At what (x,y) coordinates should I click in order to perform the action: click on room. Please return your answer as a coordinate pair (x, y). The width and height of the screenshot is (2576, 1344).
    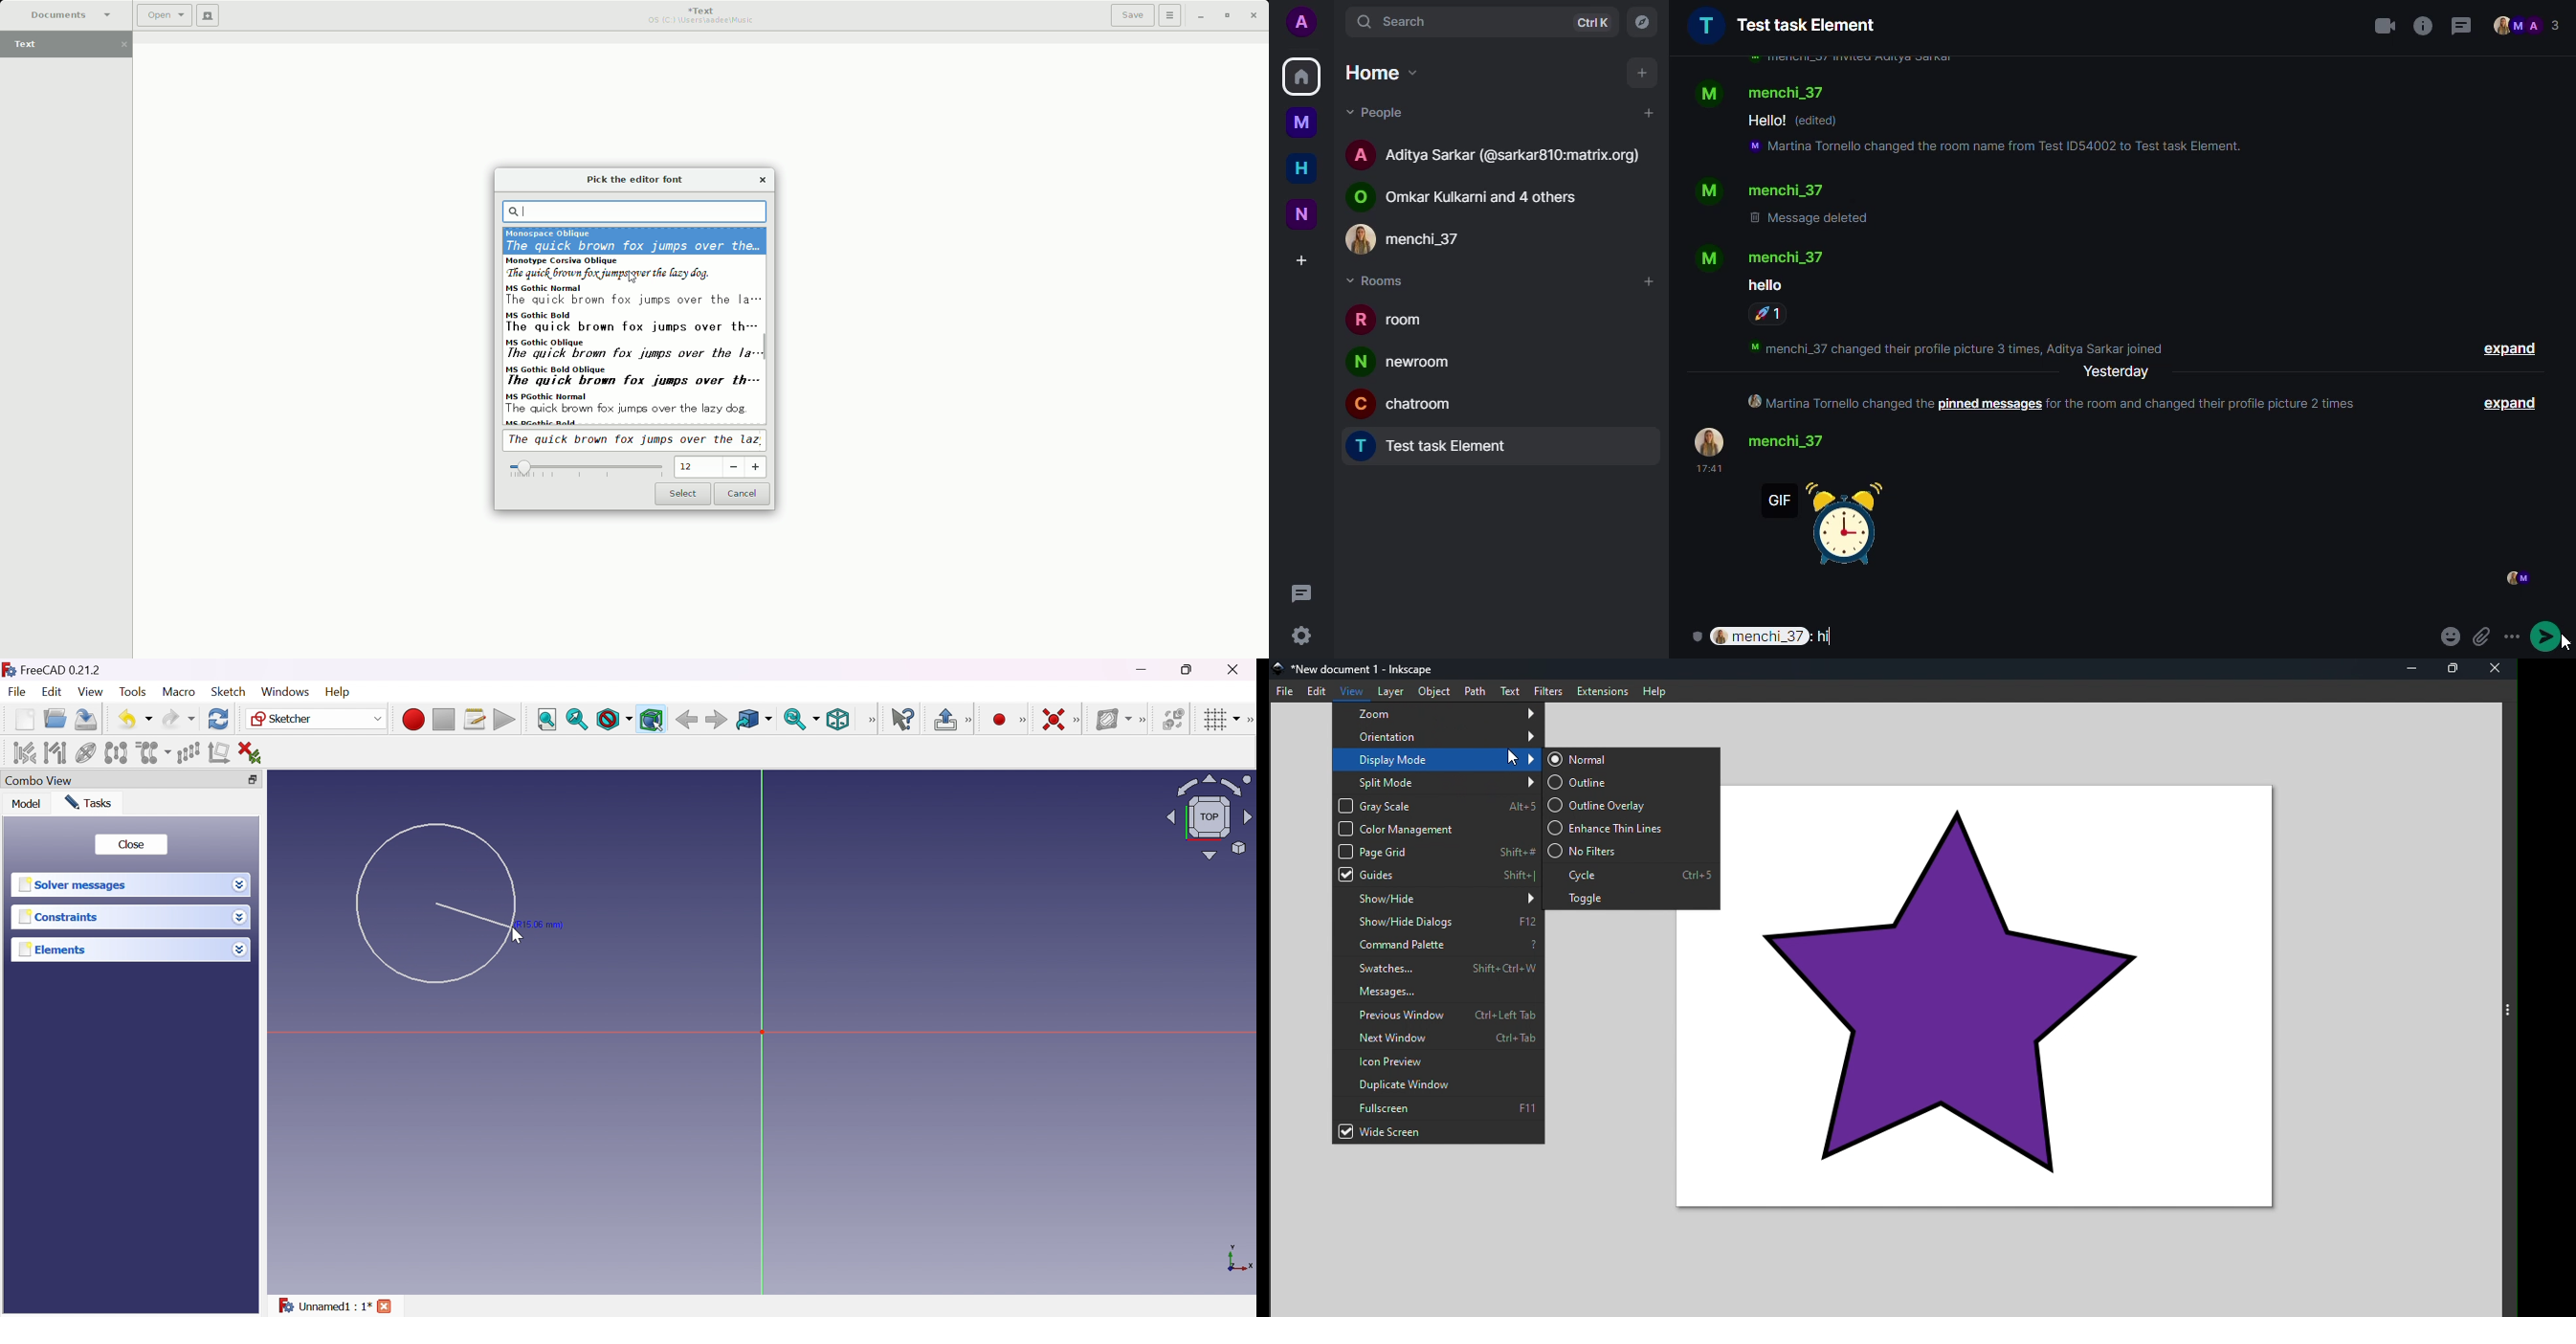
    Looking at the image, I should click on (1393, 323).